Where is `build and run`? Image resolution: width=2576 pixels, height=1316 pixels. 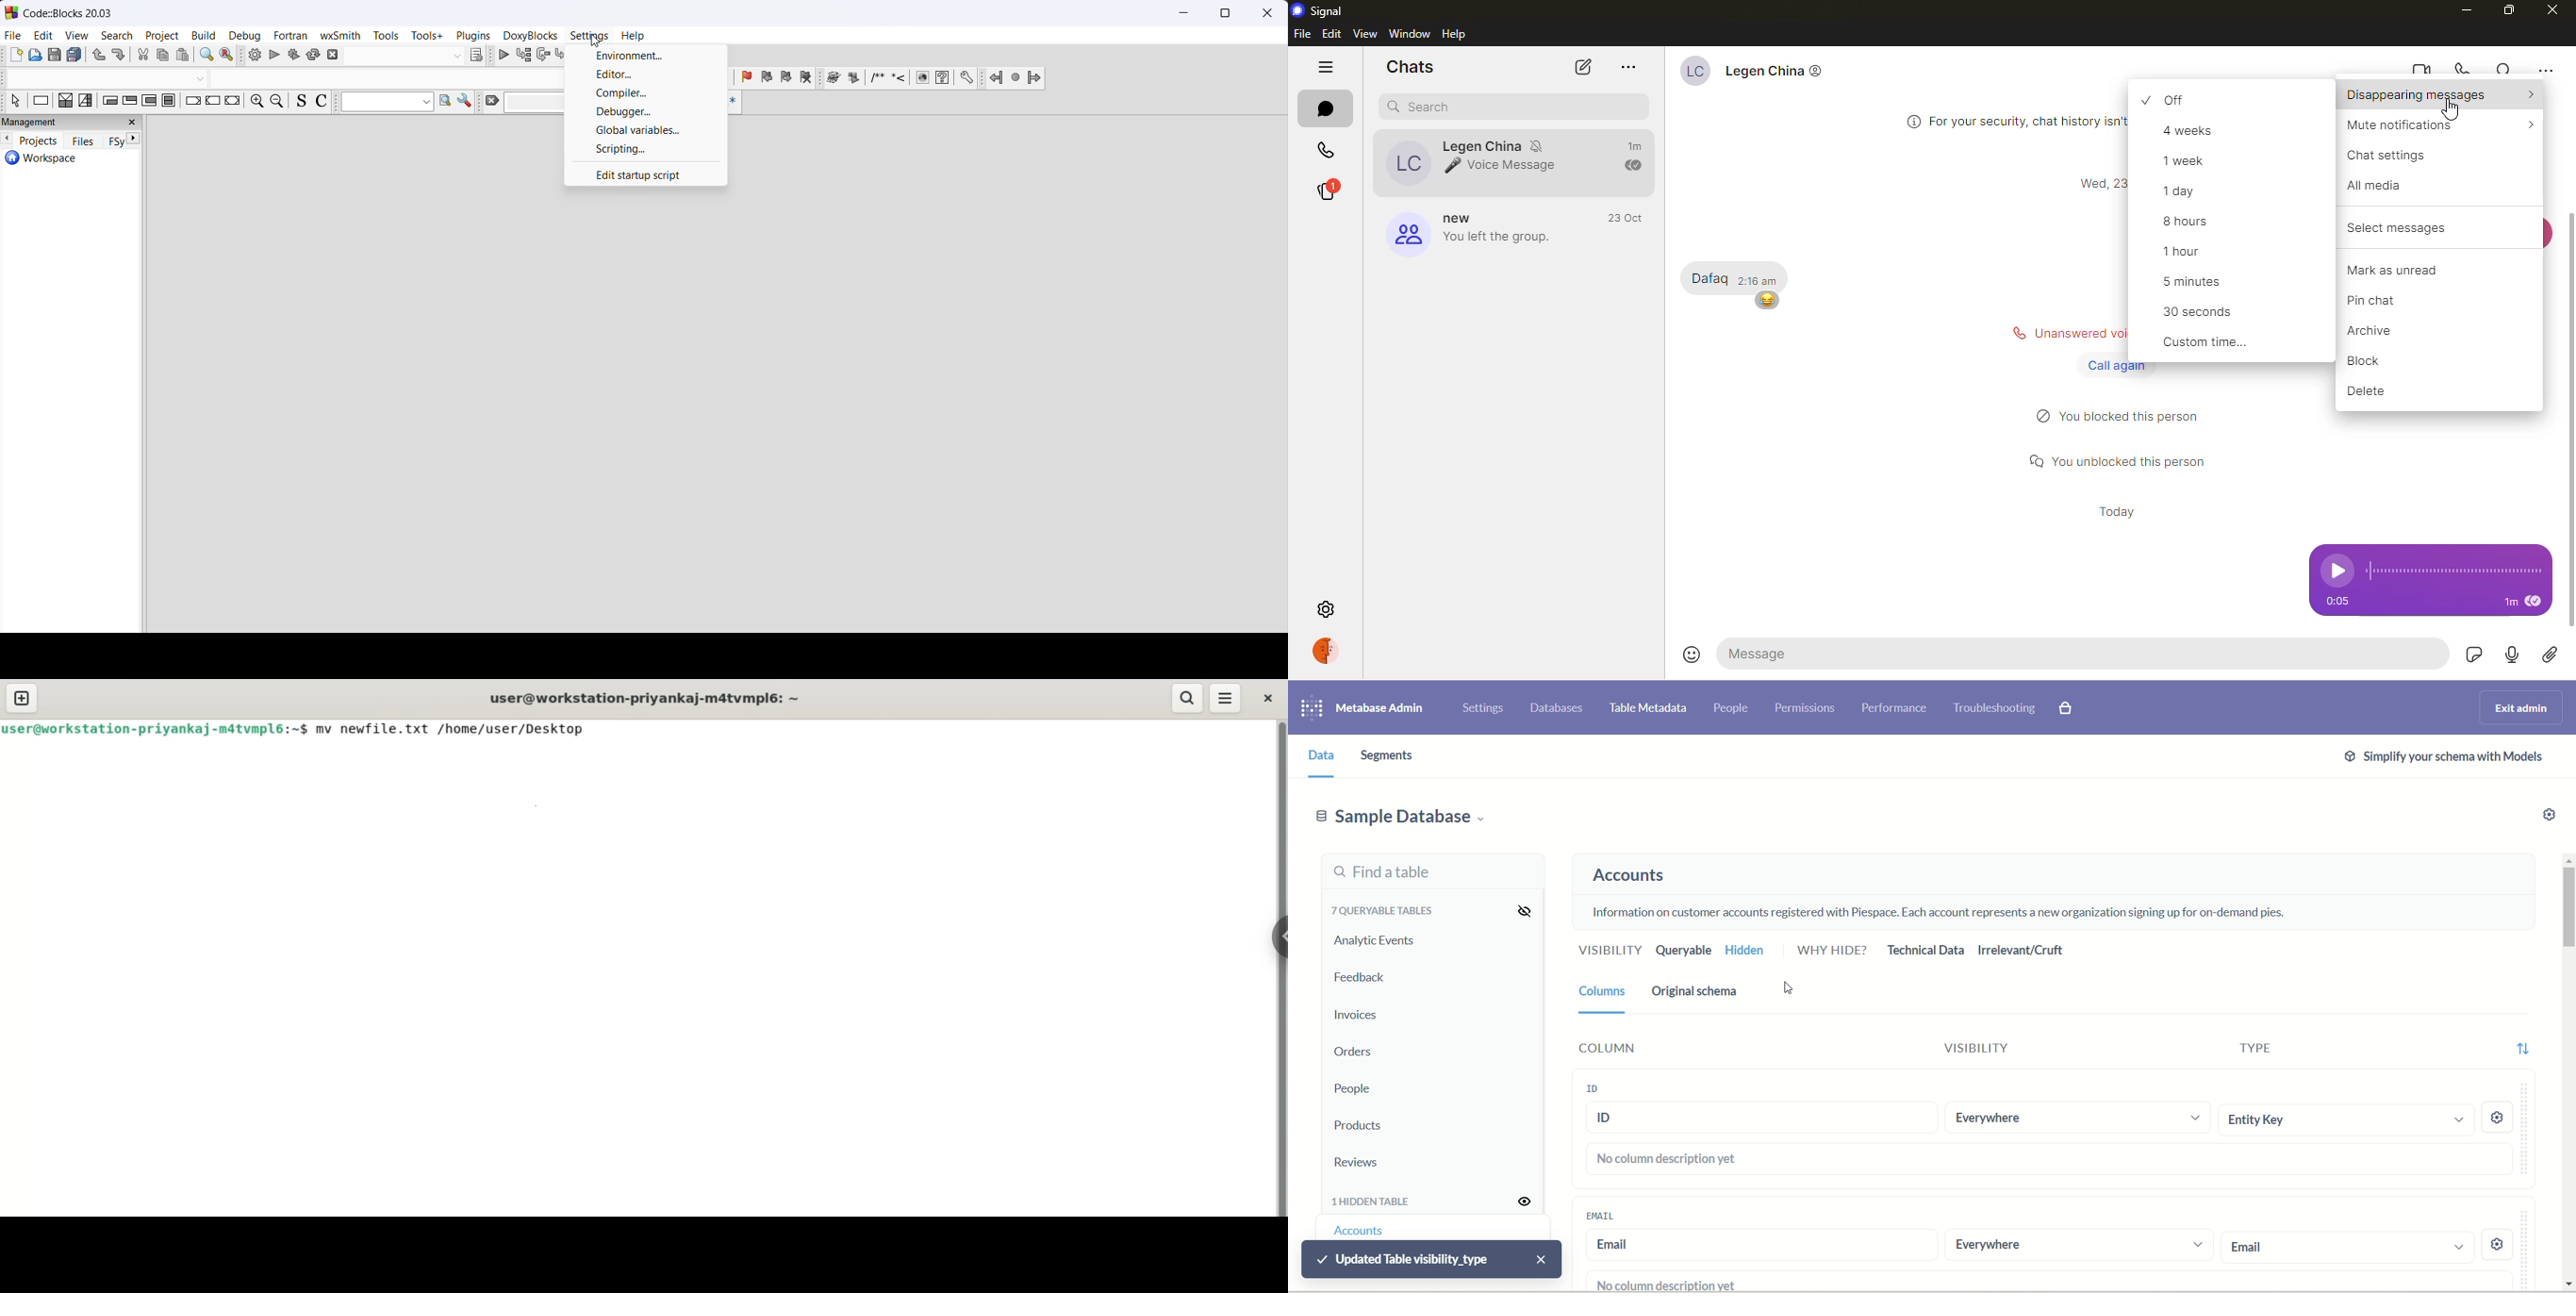
build and run is located at coordinates (295, 55).